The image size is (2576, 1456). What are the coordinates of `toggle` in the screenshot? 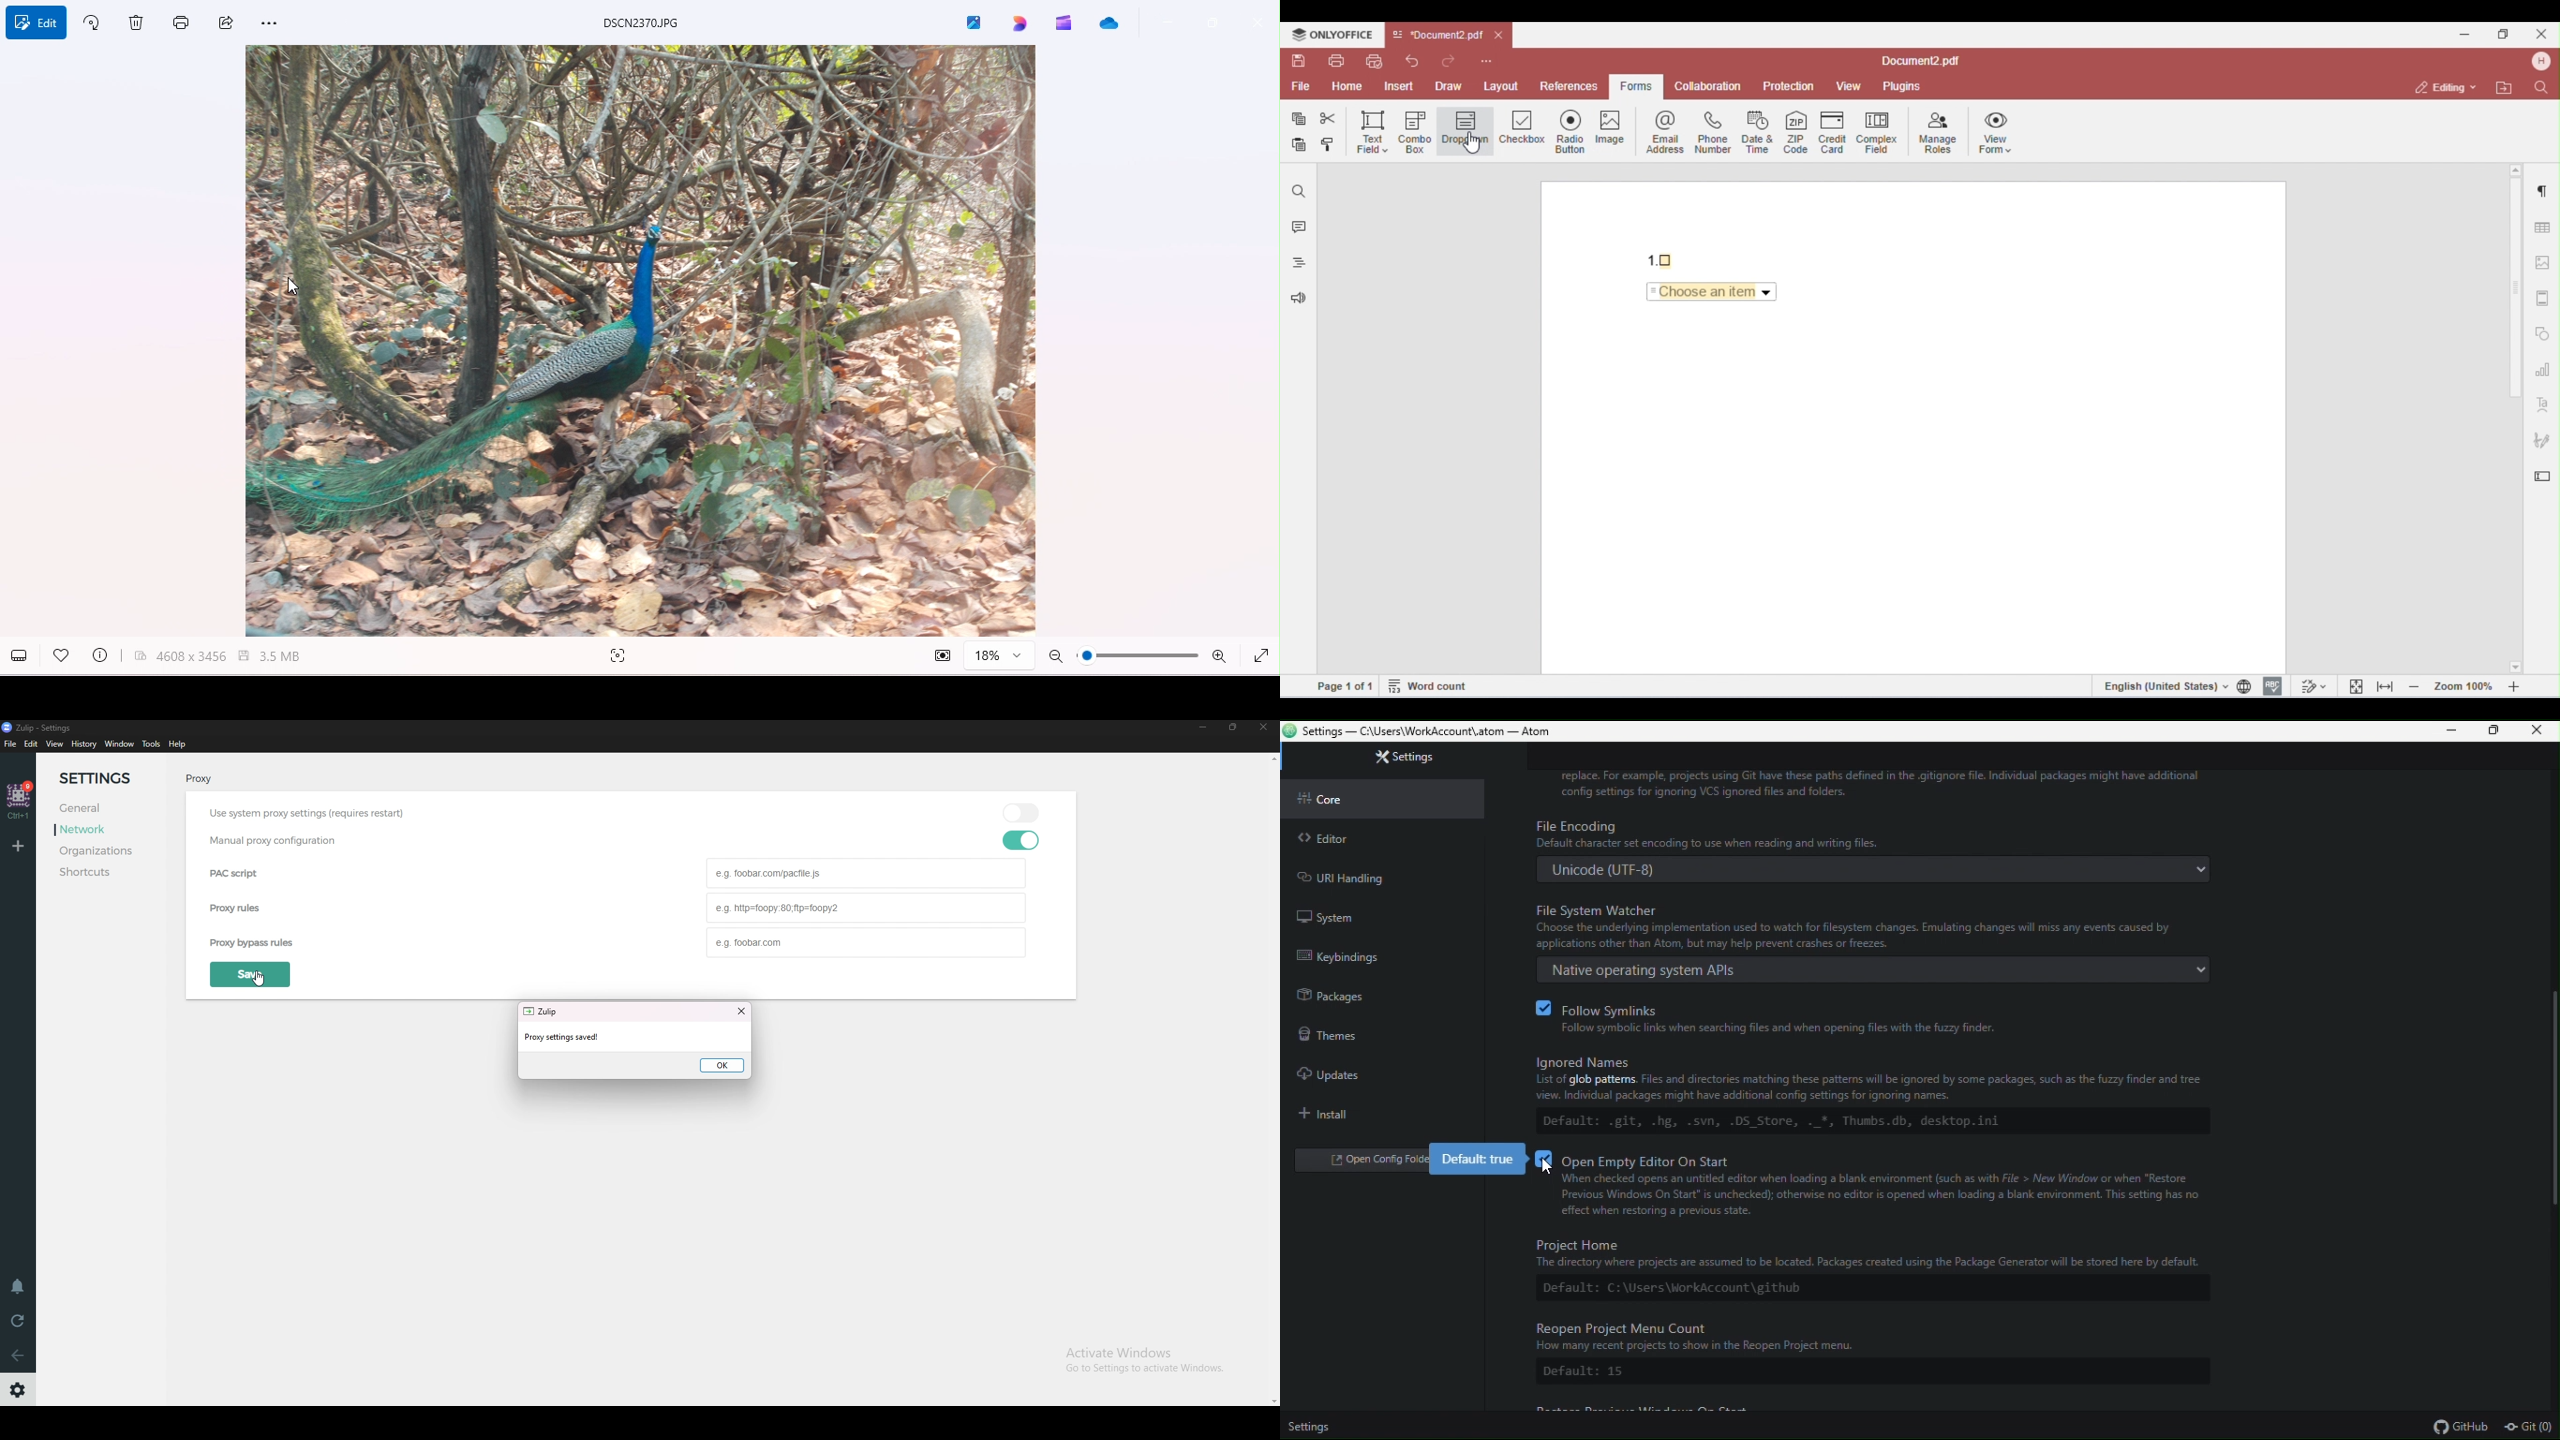 It's located at (1025, 811).